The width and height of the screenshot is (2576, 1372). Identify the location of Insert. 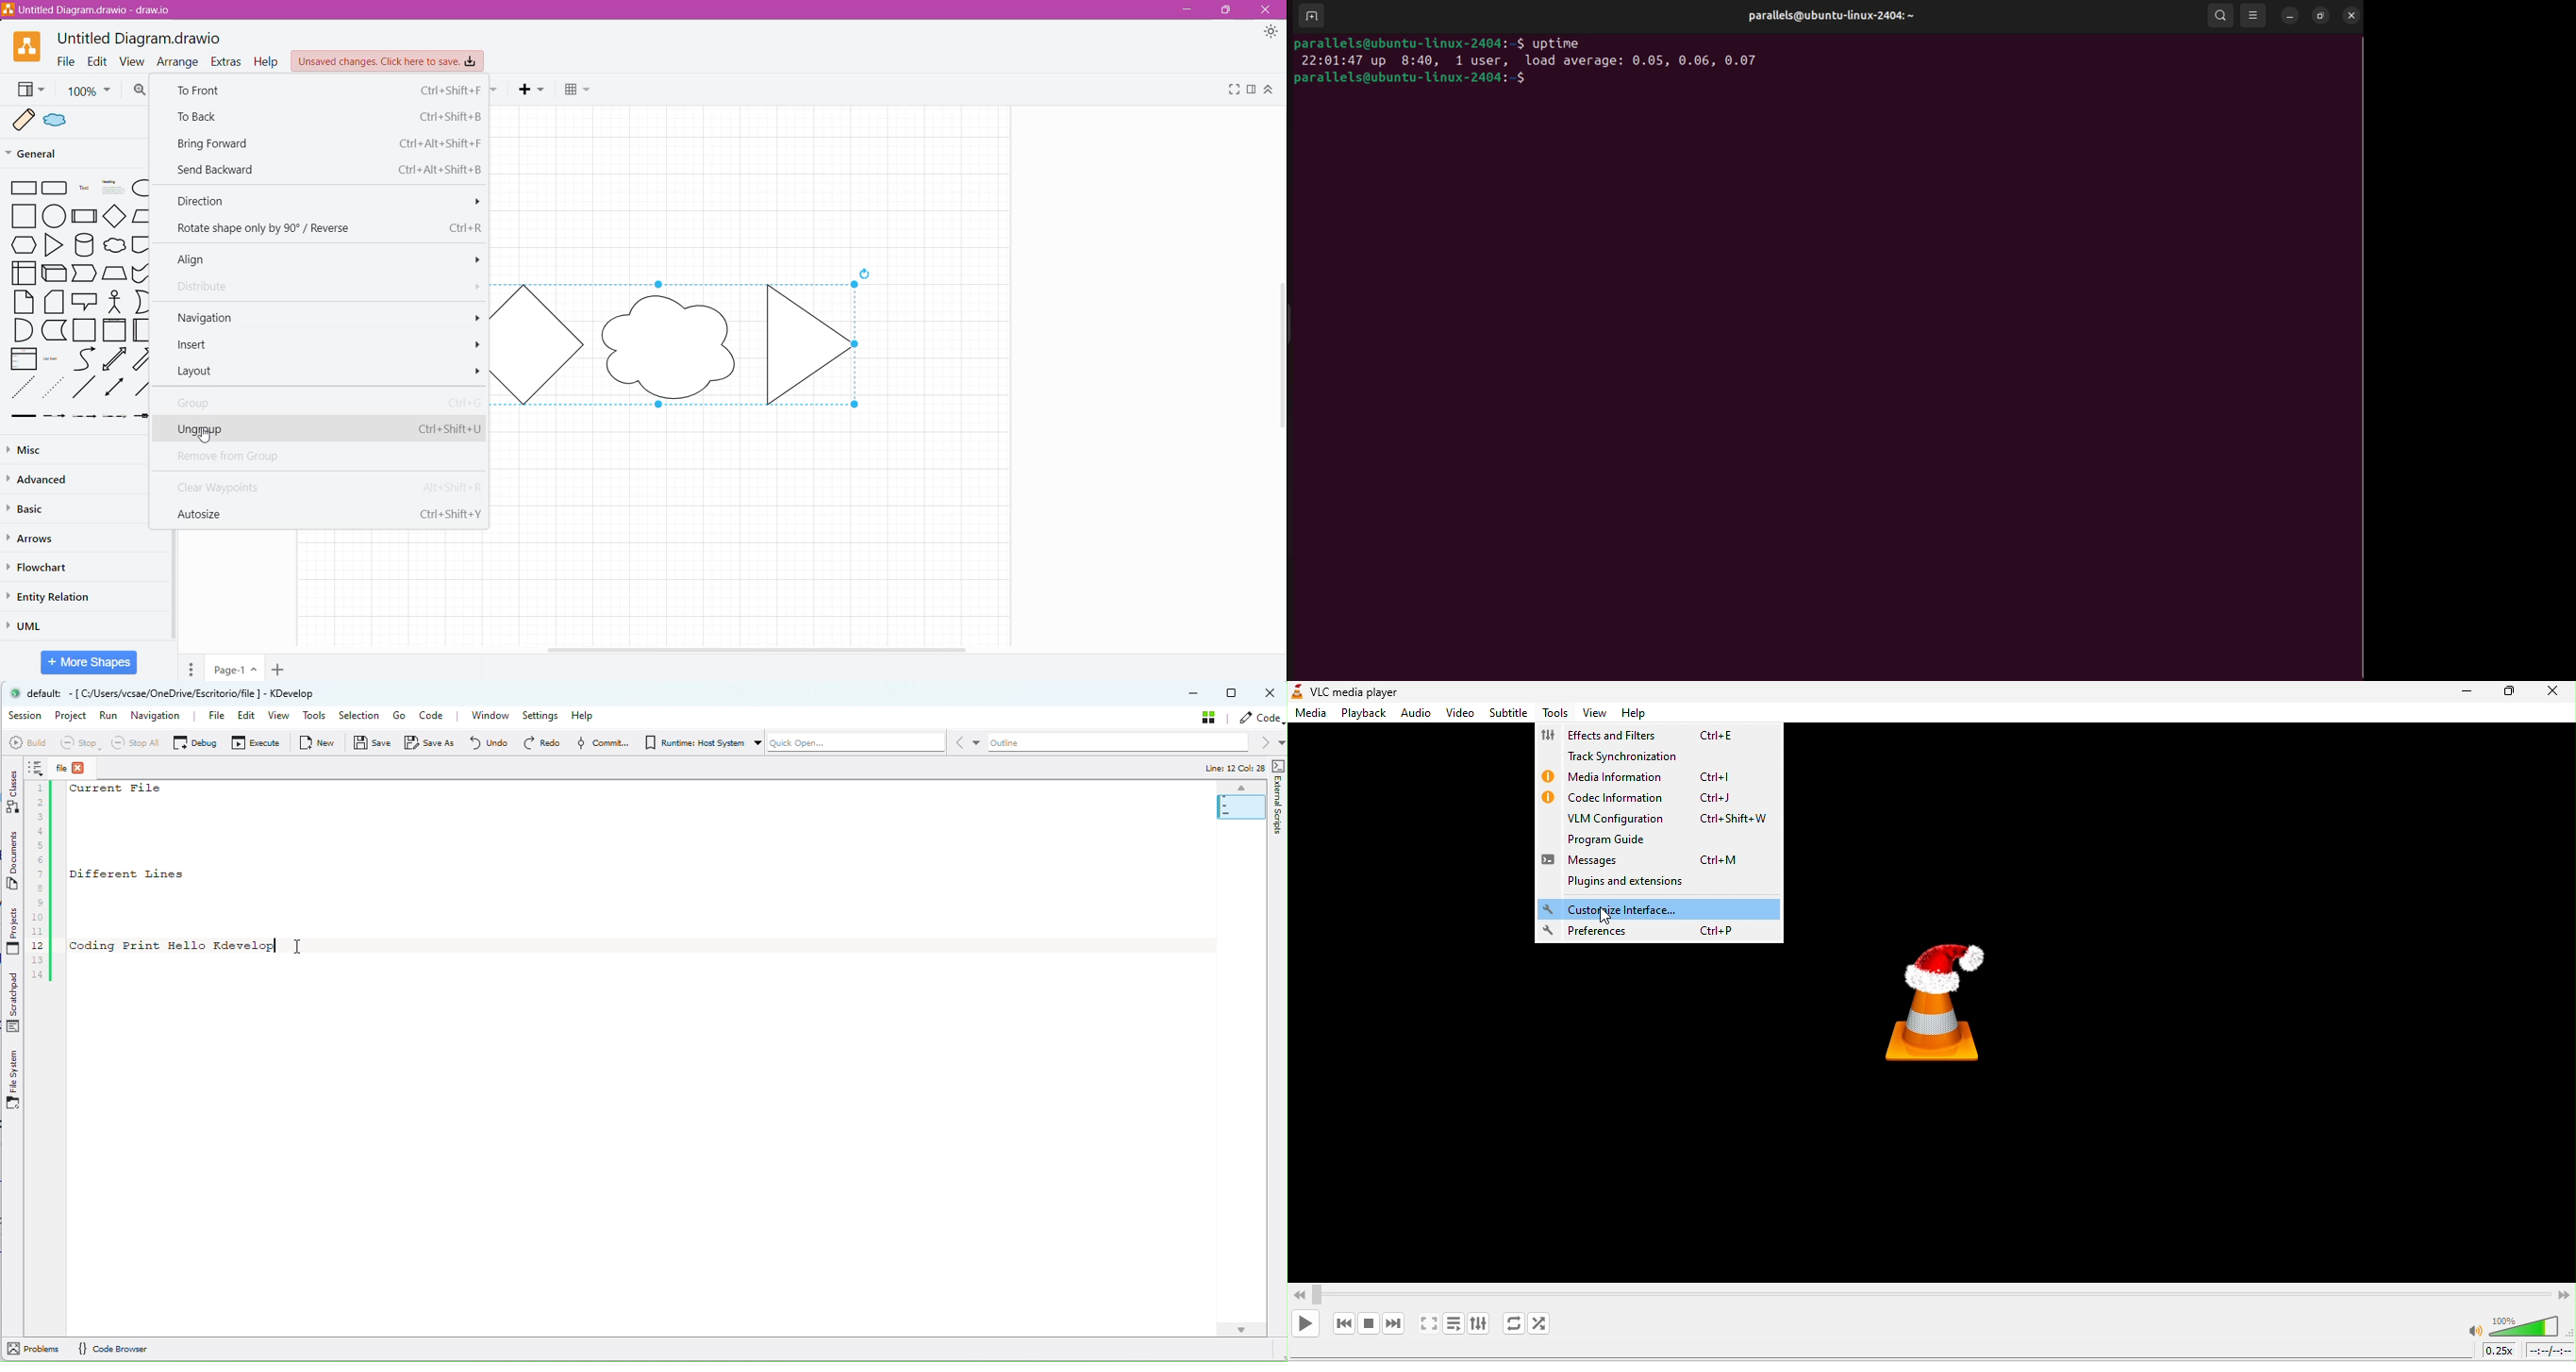
(328, 345).